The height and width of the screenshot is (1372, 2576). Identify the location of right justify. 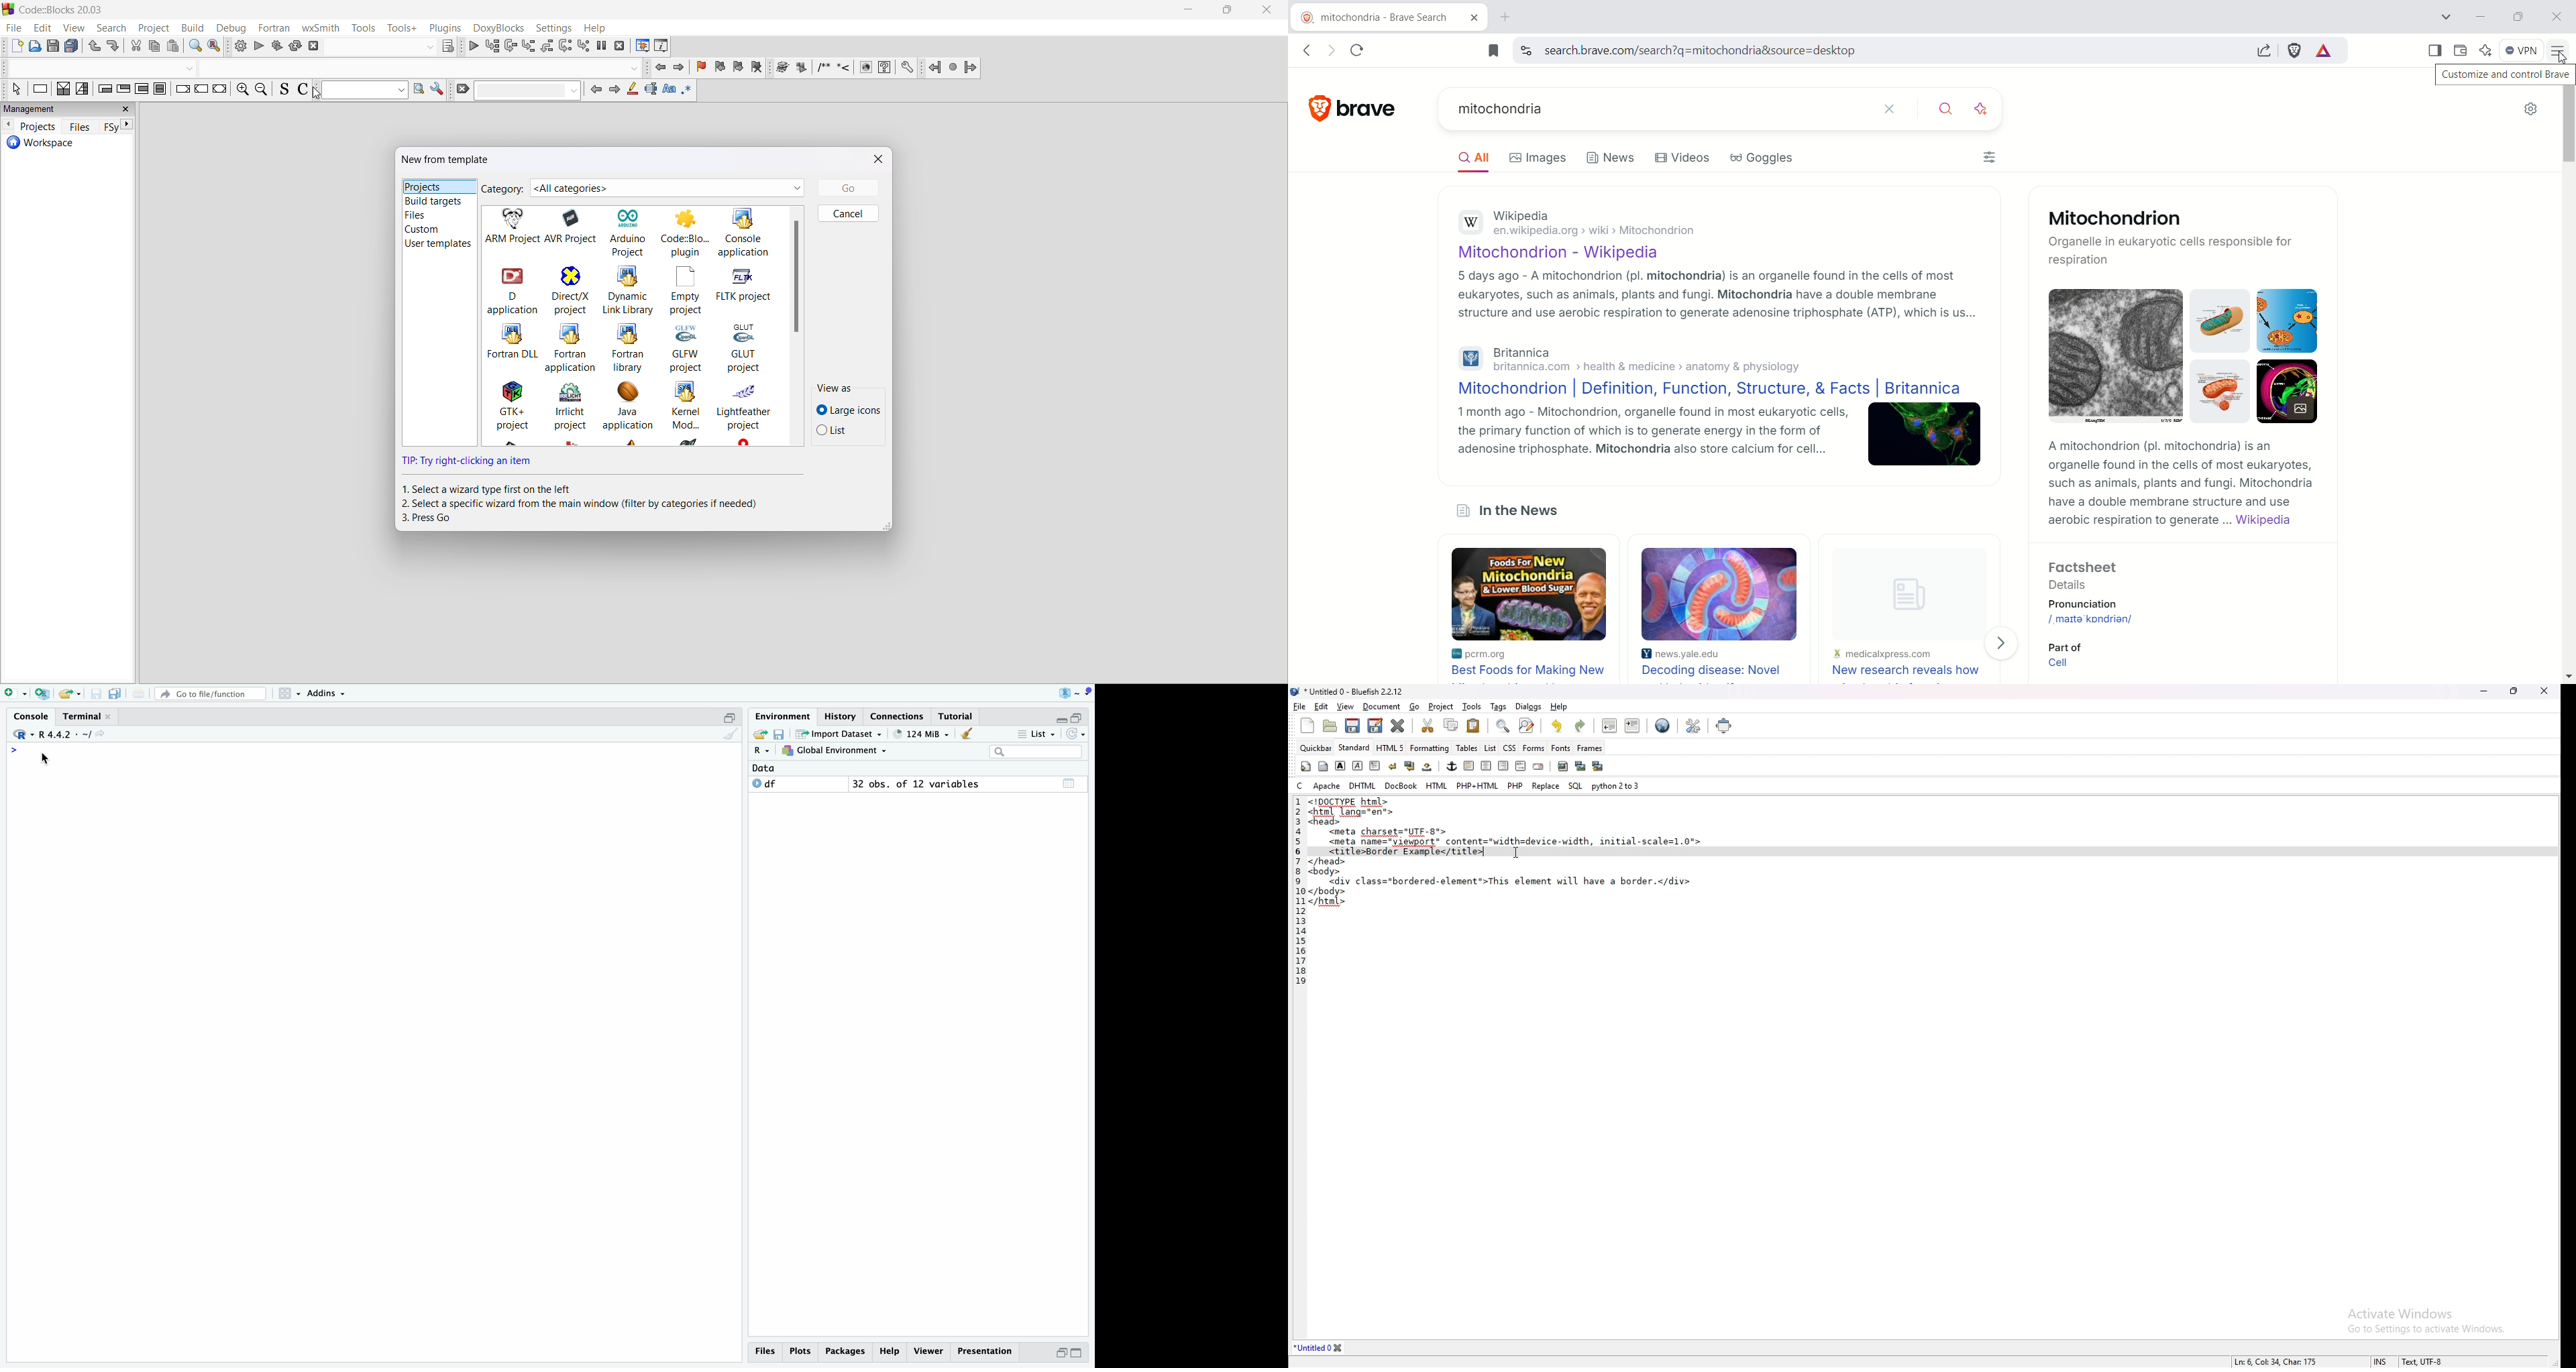
(1503, 765).